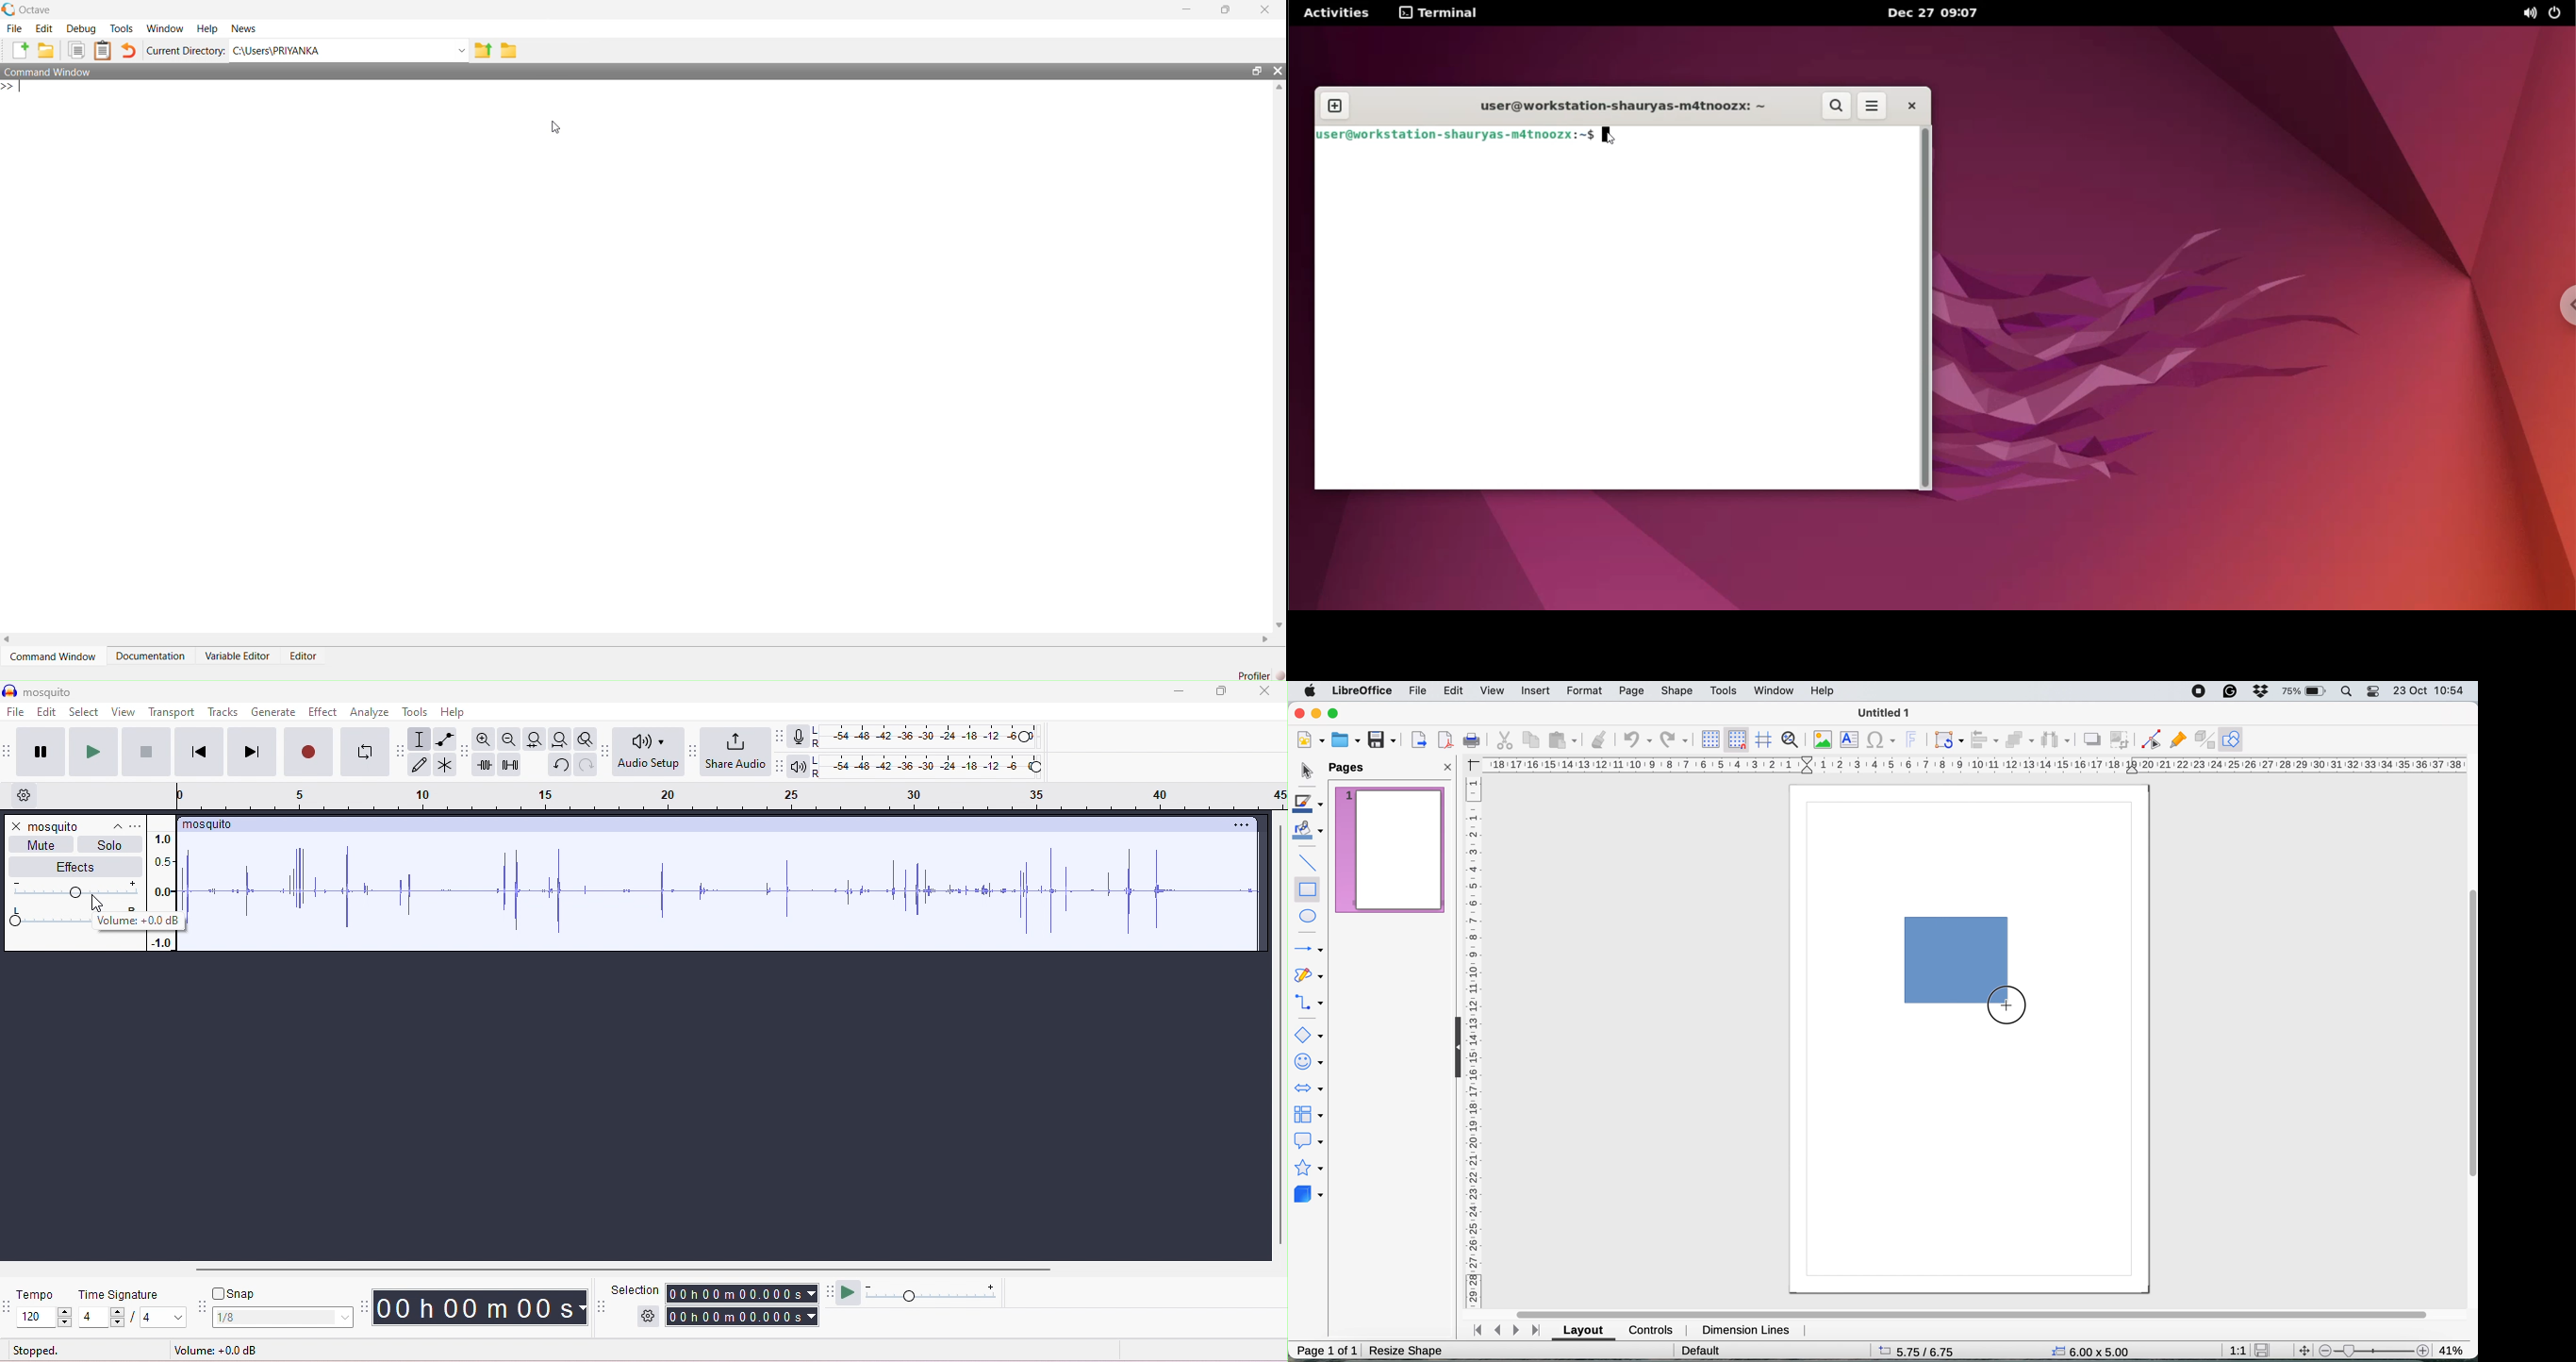 This screenshot has width=2576, height=1372. I want to click on loop, so click(366, 751).